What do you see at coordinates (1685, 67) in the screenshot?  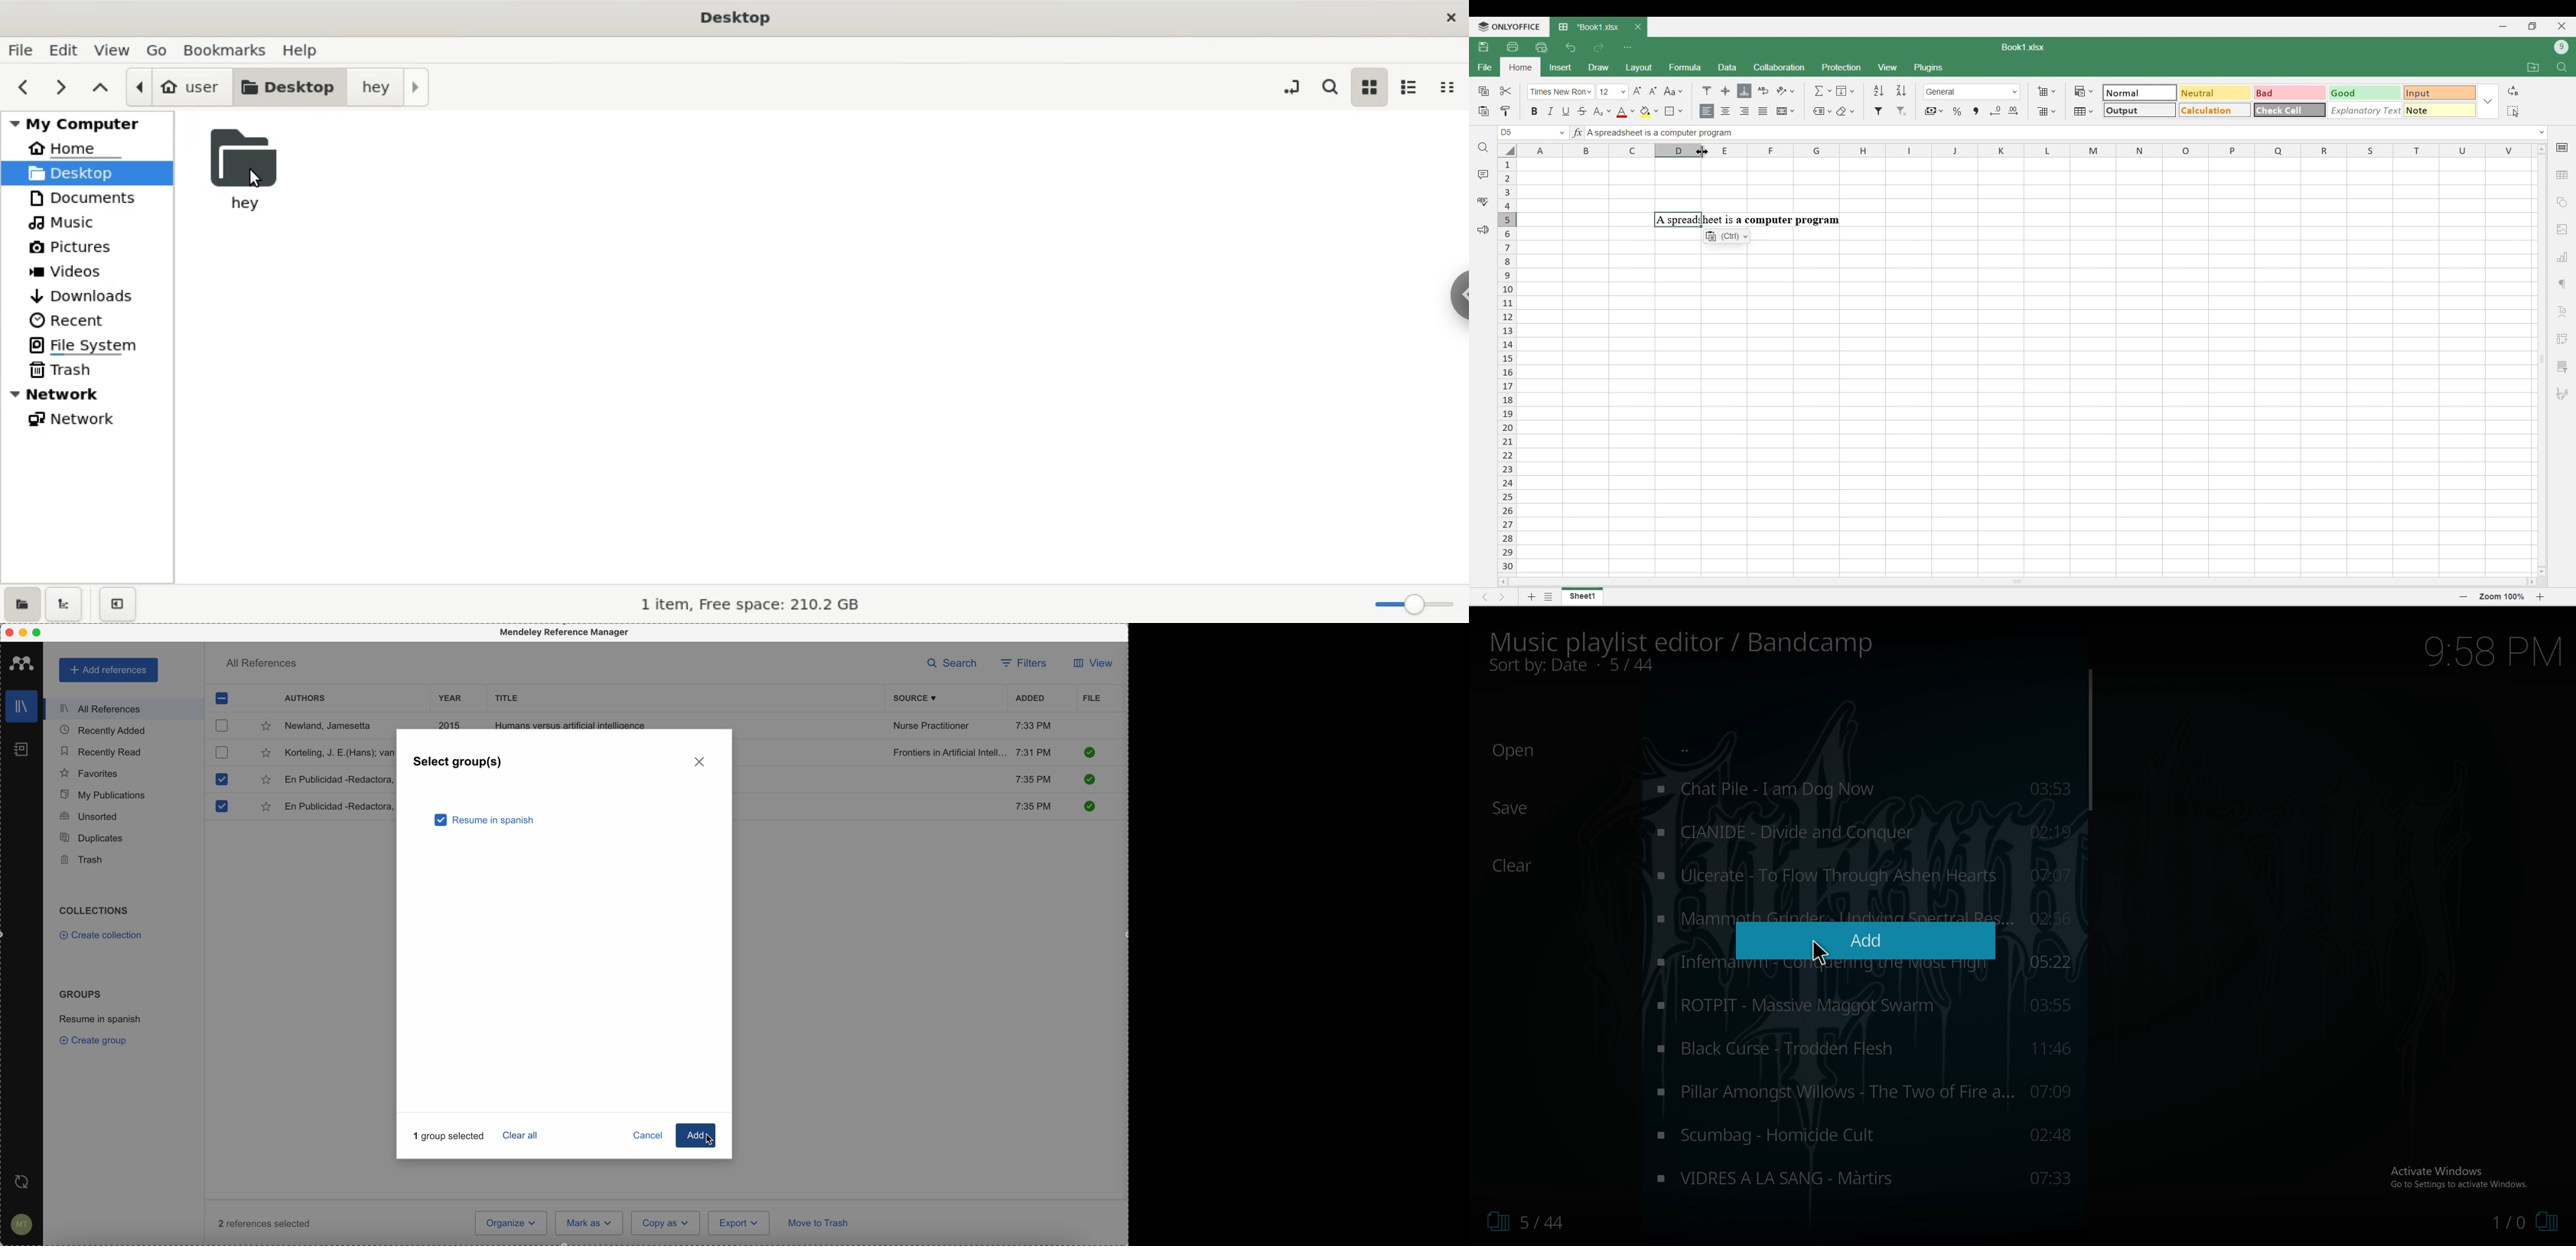 I see `Formula menu` at bounding box center [1685, 67].